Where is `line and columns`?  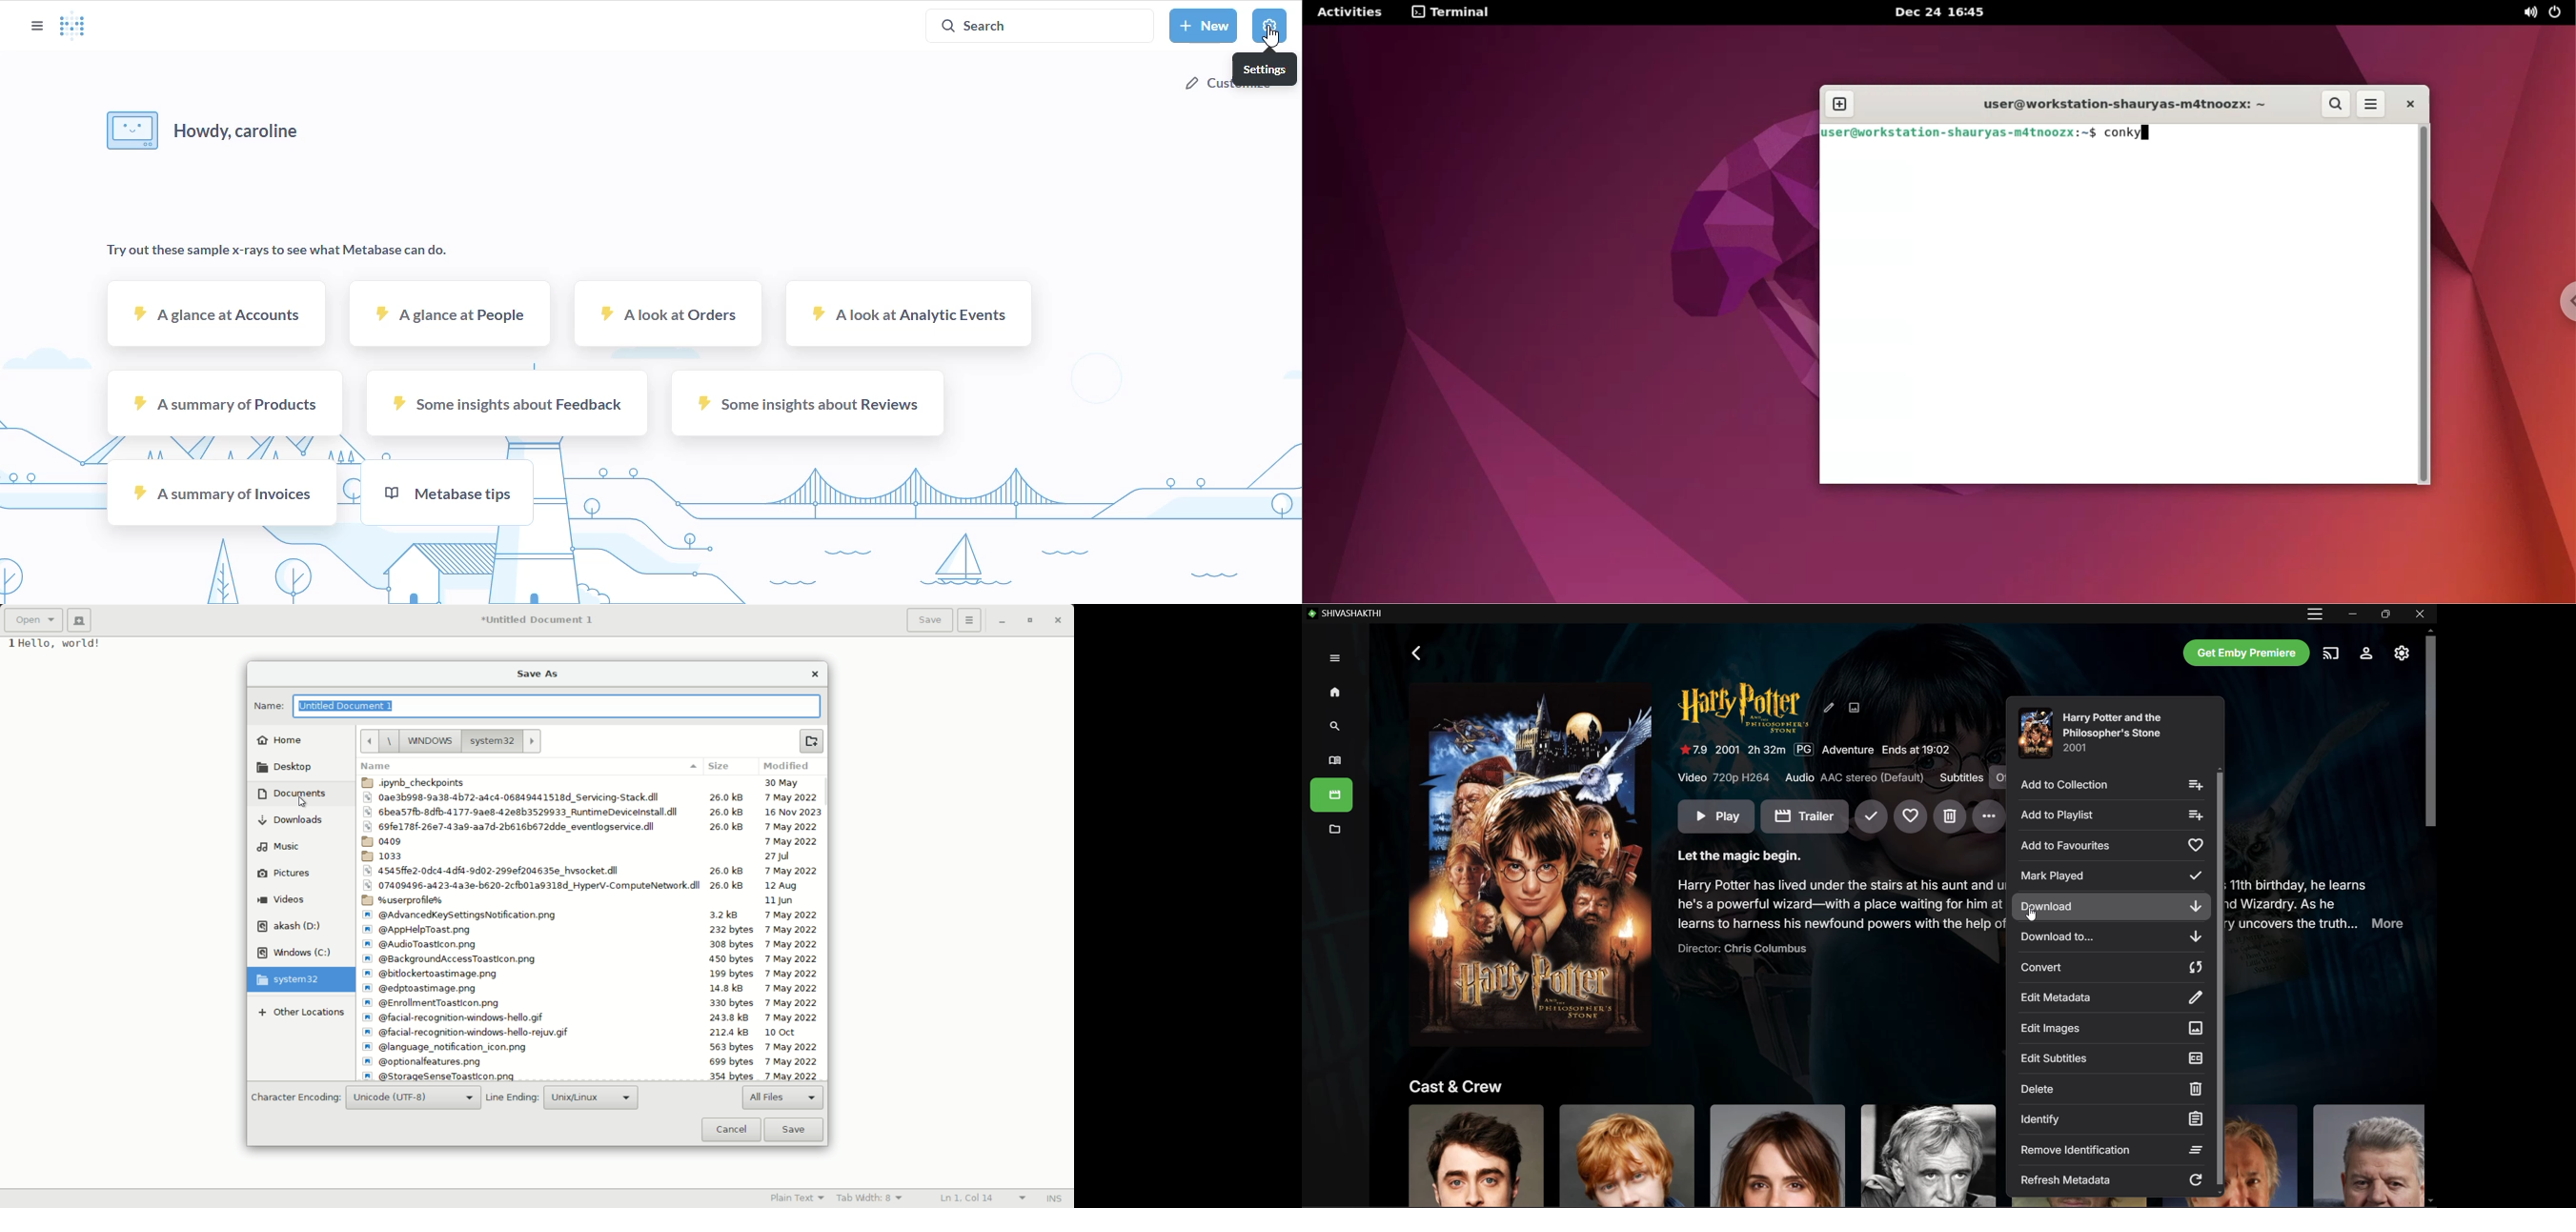 line and columns is located at coordinates (982, 1197).